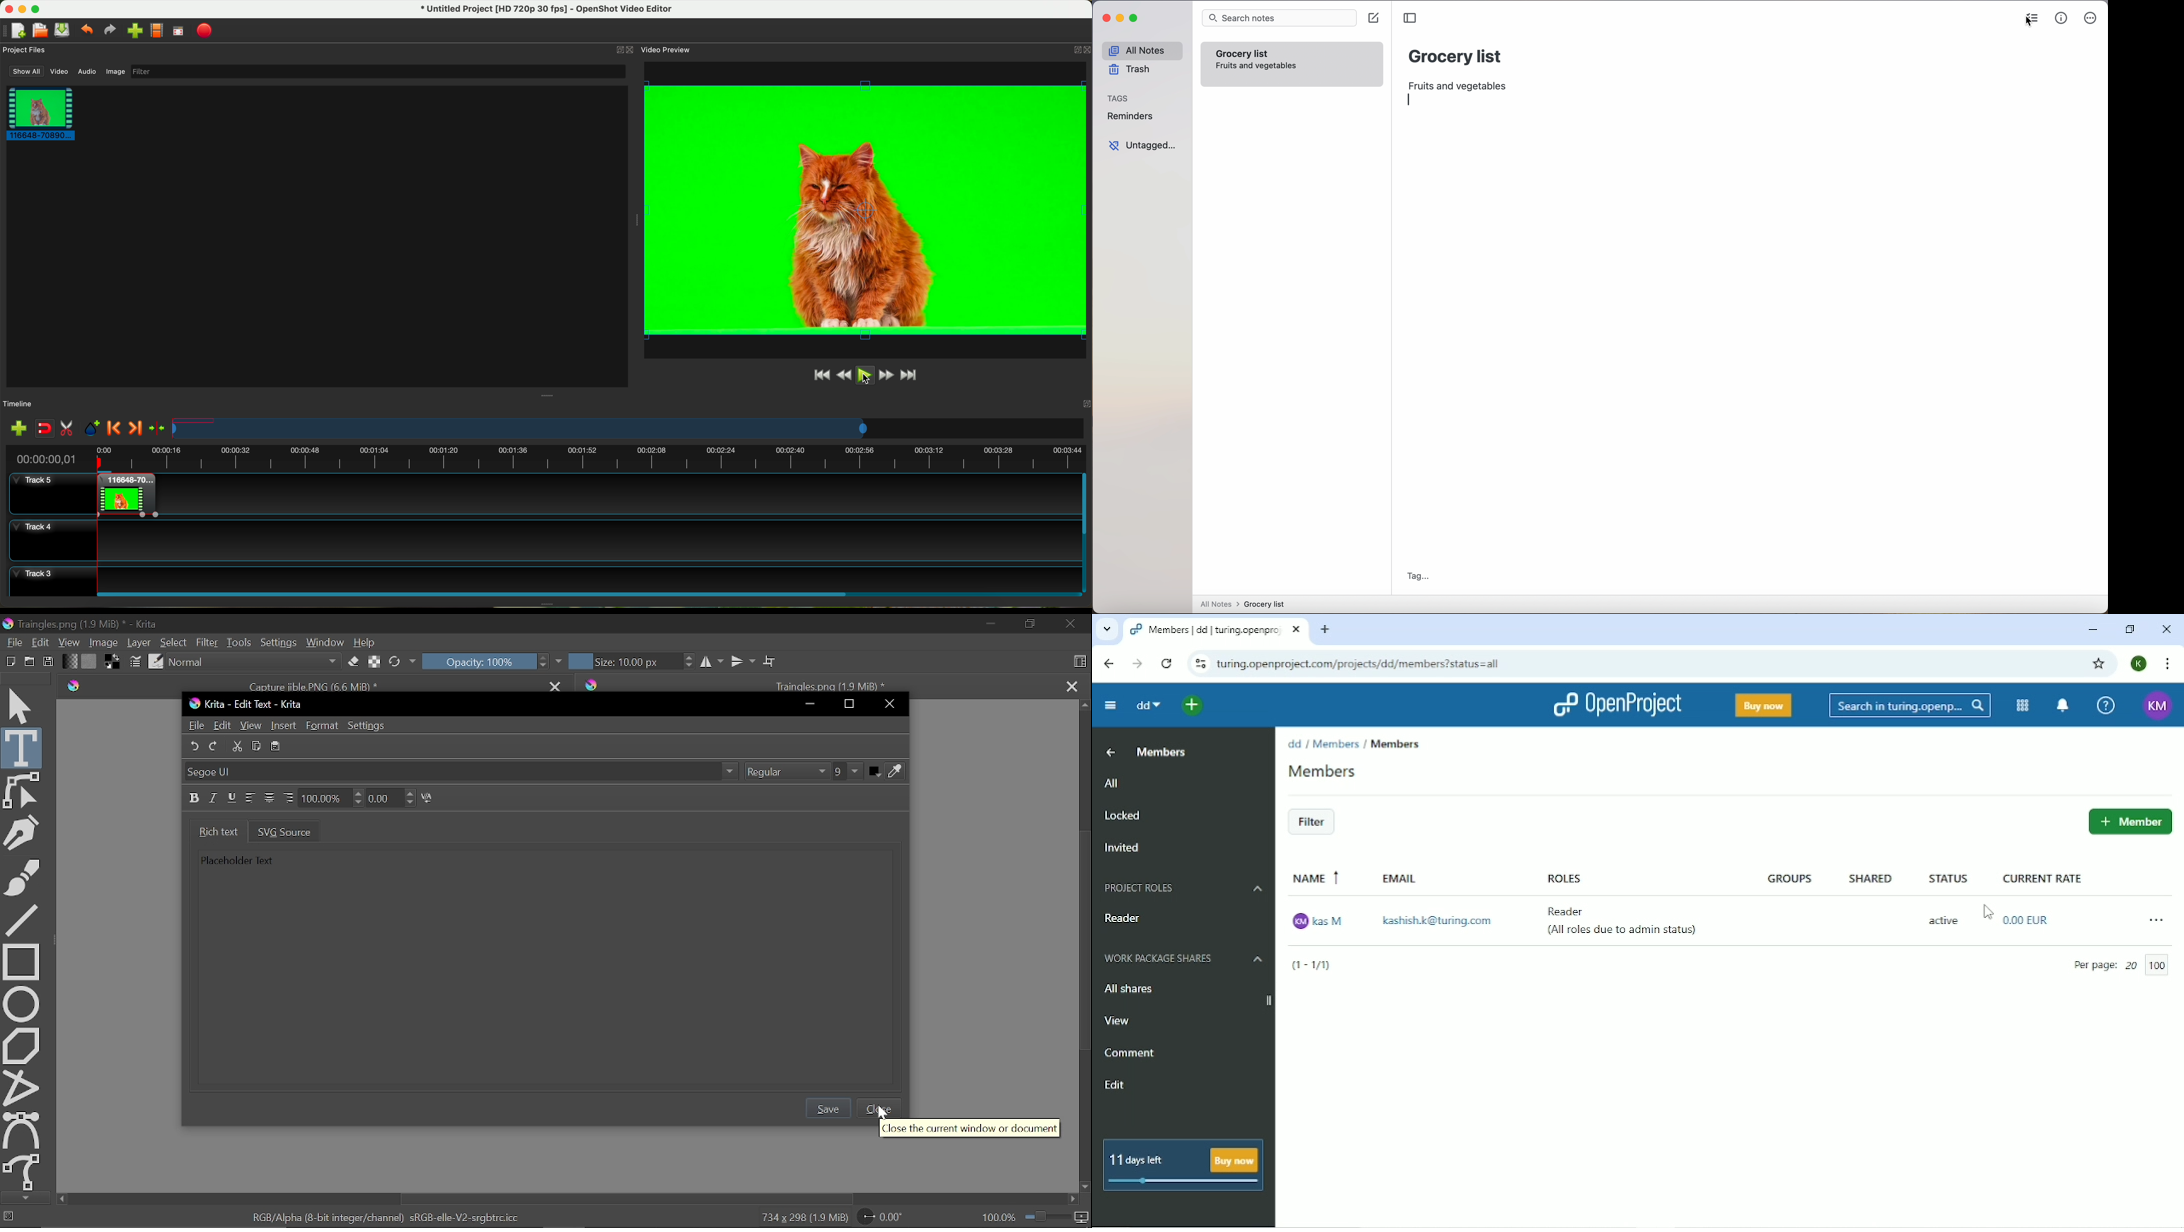 Image resolution: width=2184 pixels, height=1232 pixels. What do you see at coordinates (215, 797) in the screenshot?
I see `Italic` at bounding box center [215, 797].